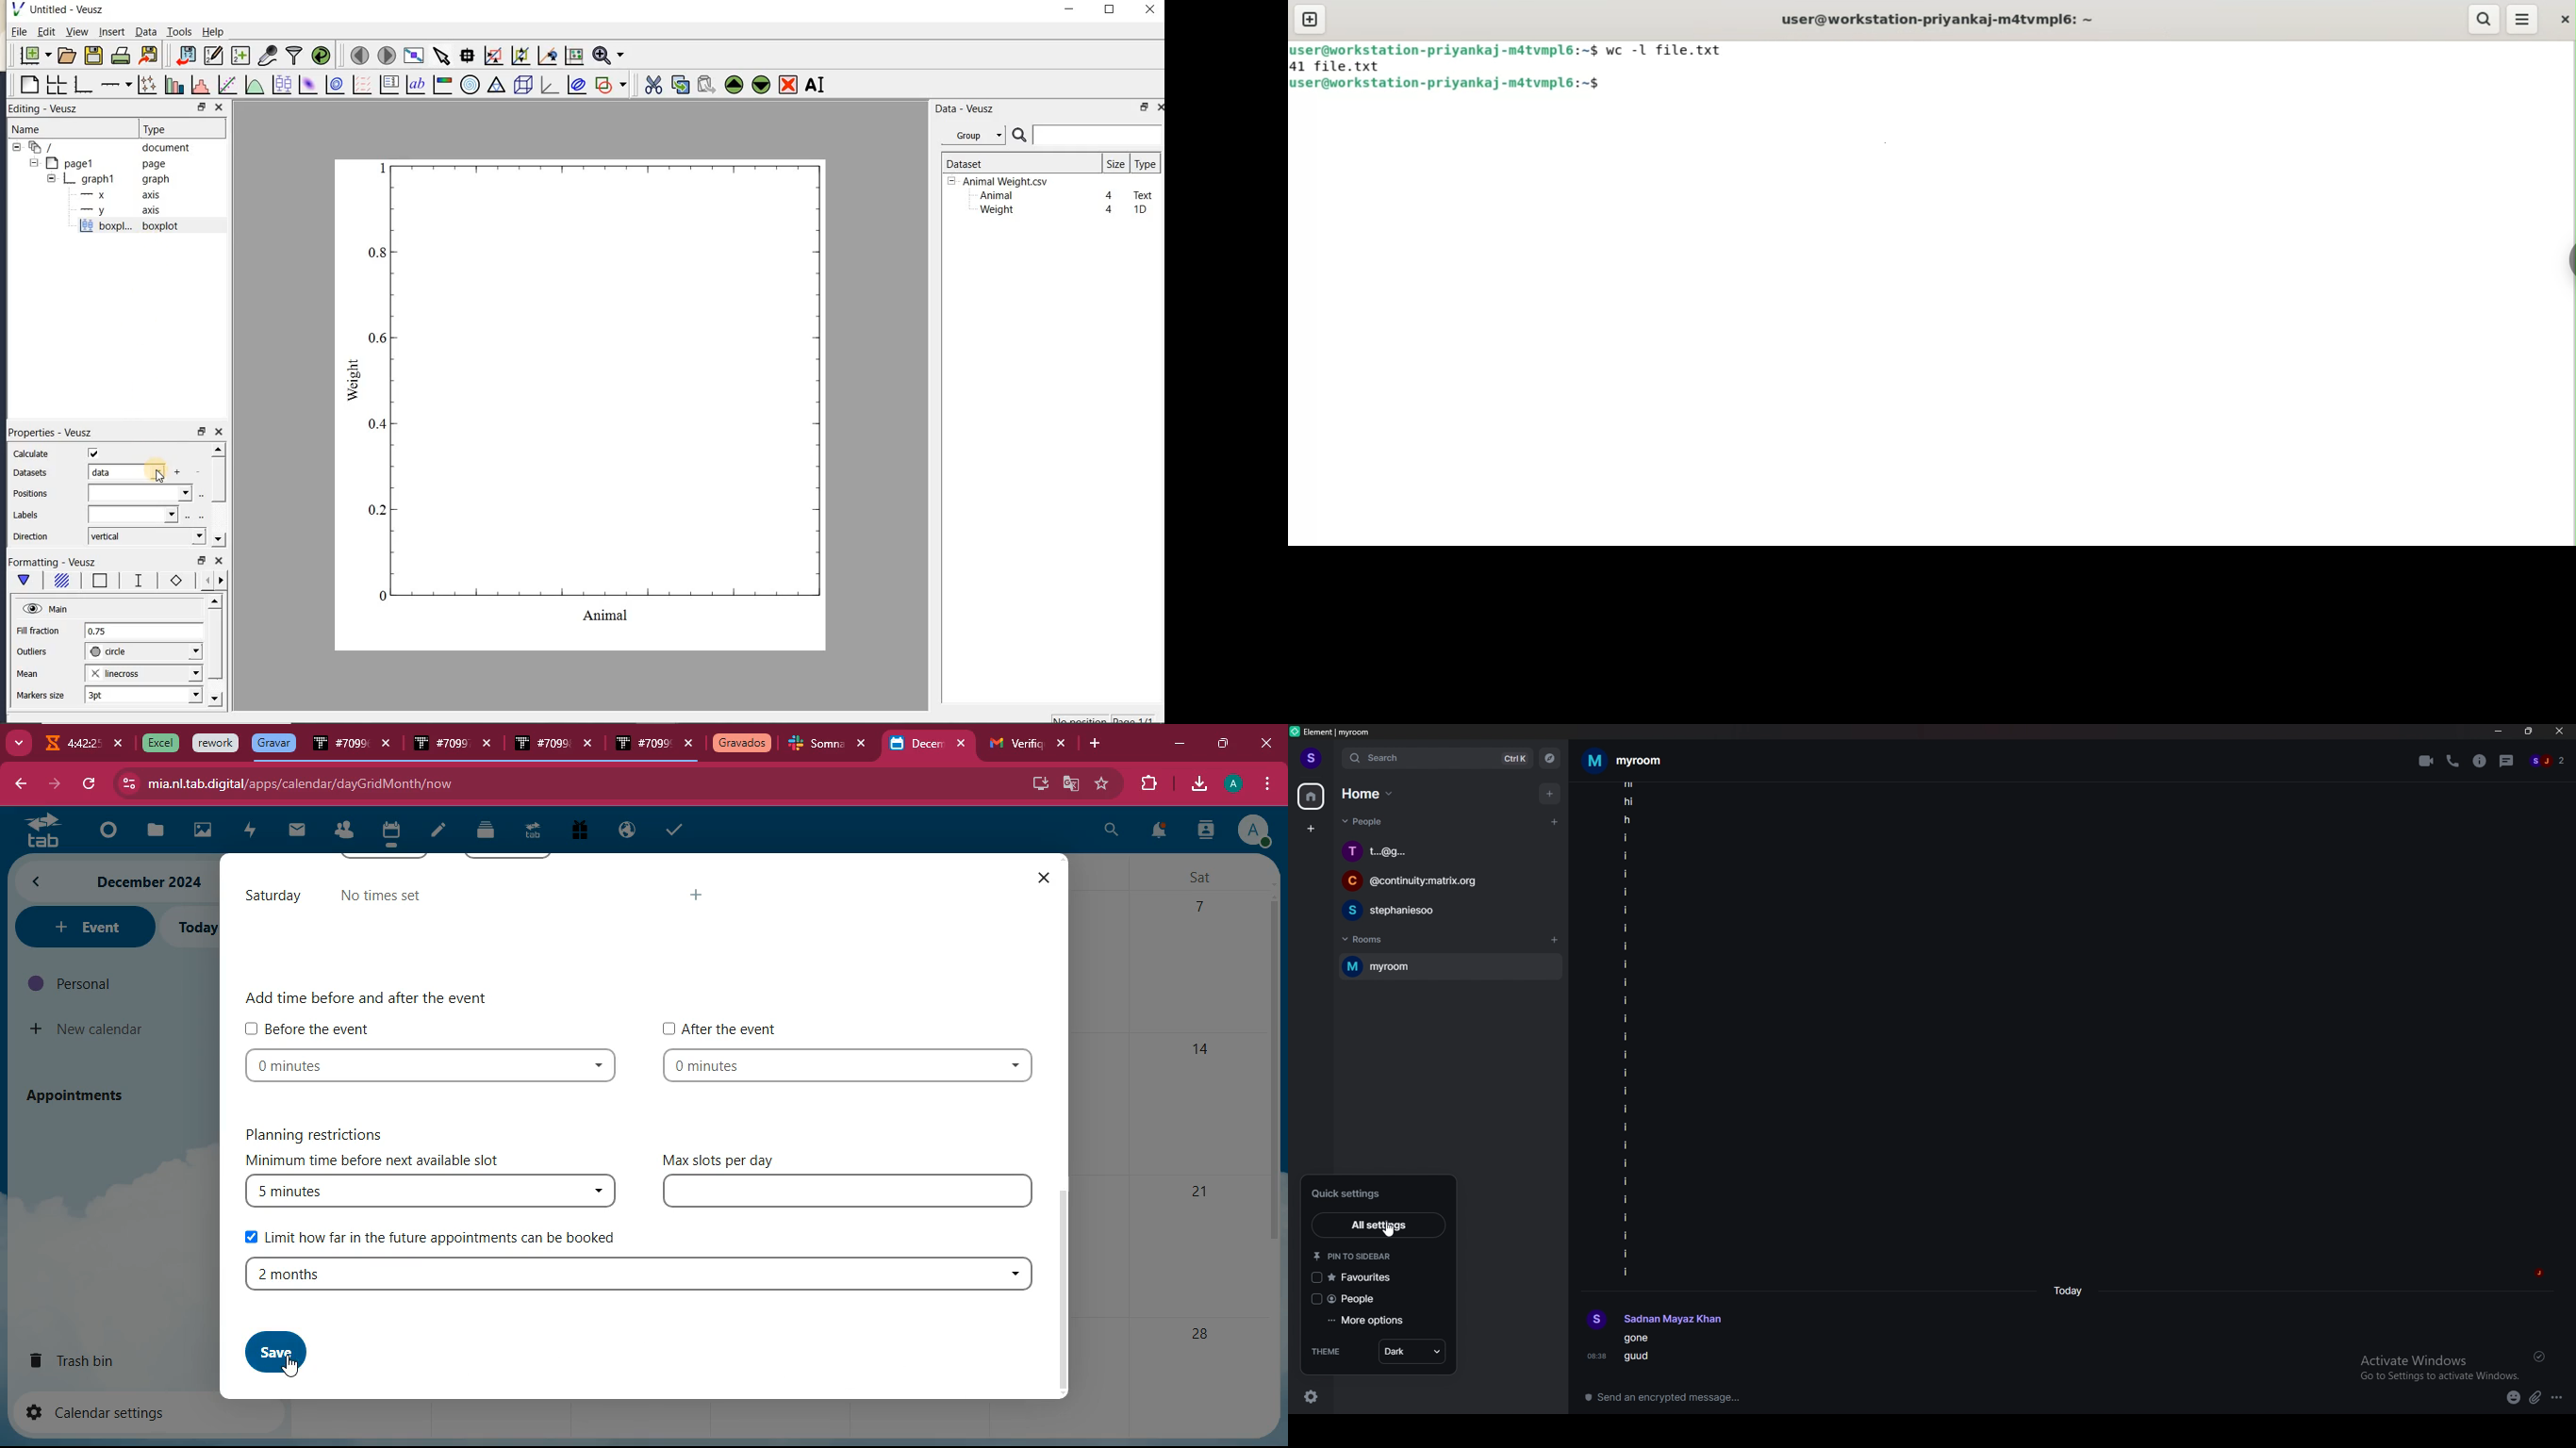  Describe the element at coordinates (1146, 784) in the screenshot. I see `extensions` at that location.